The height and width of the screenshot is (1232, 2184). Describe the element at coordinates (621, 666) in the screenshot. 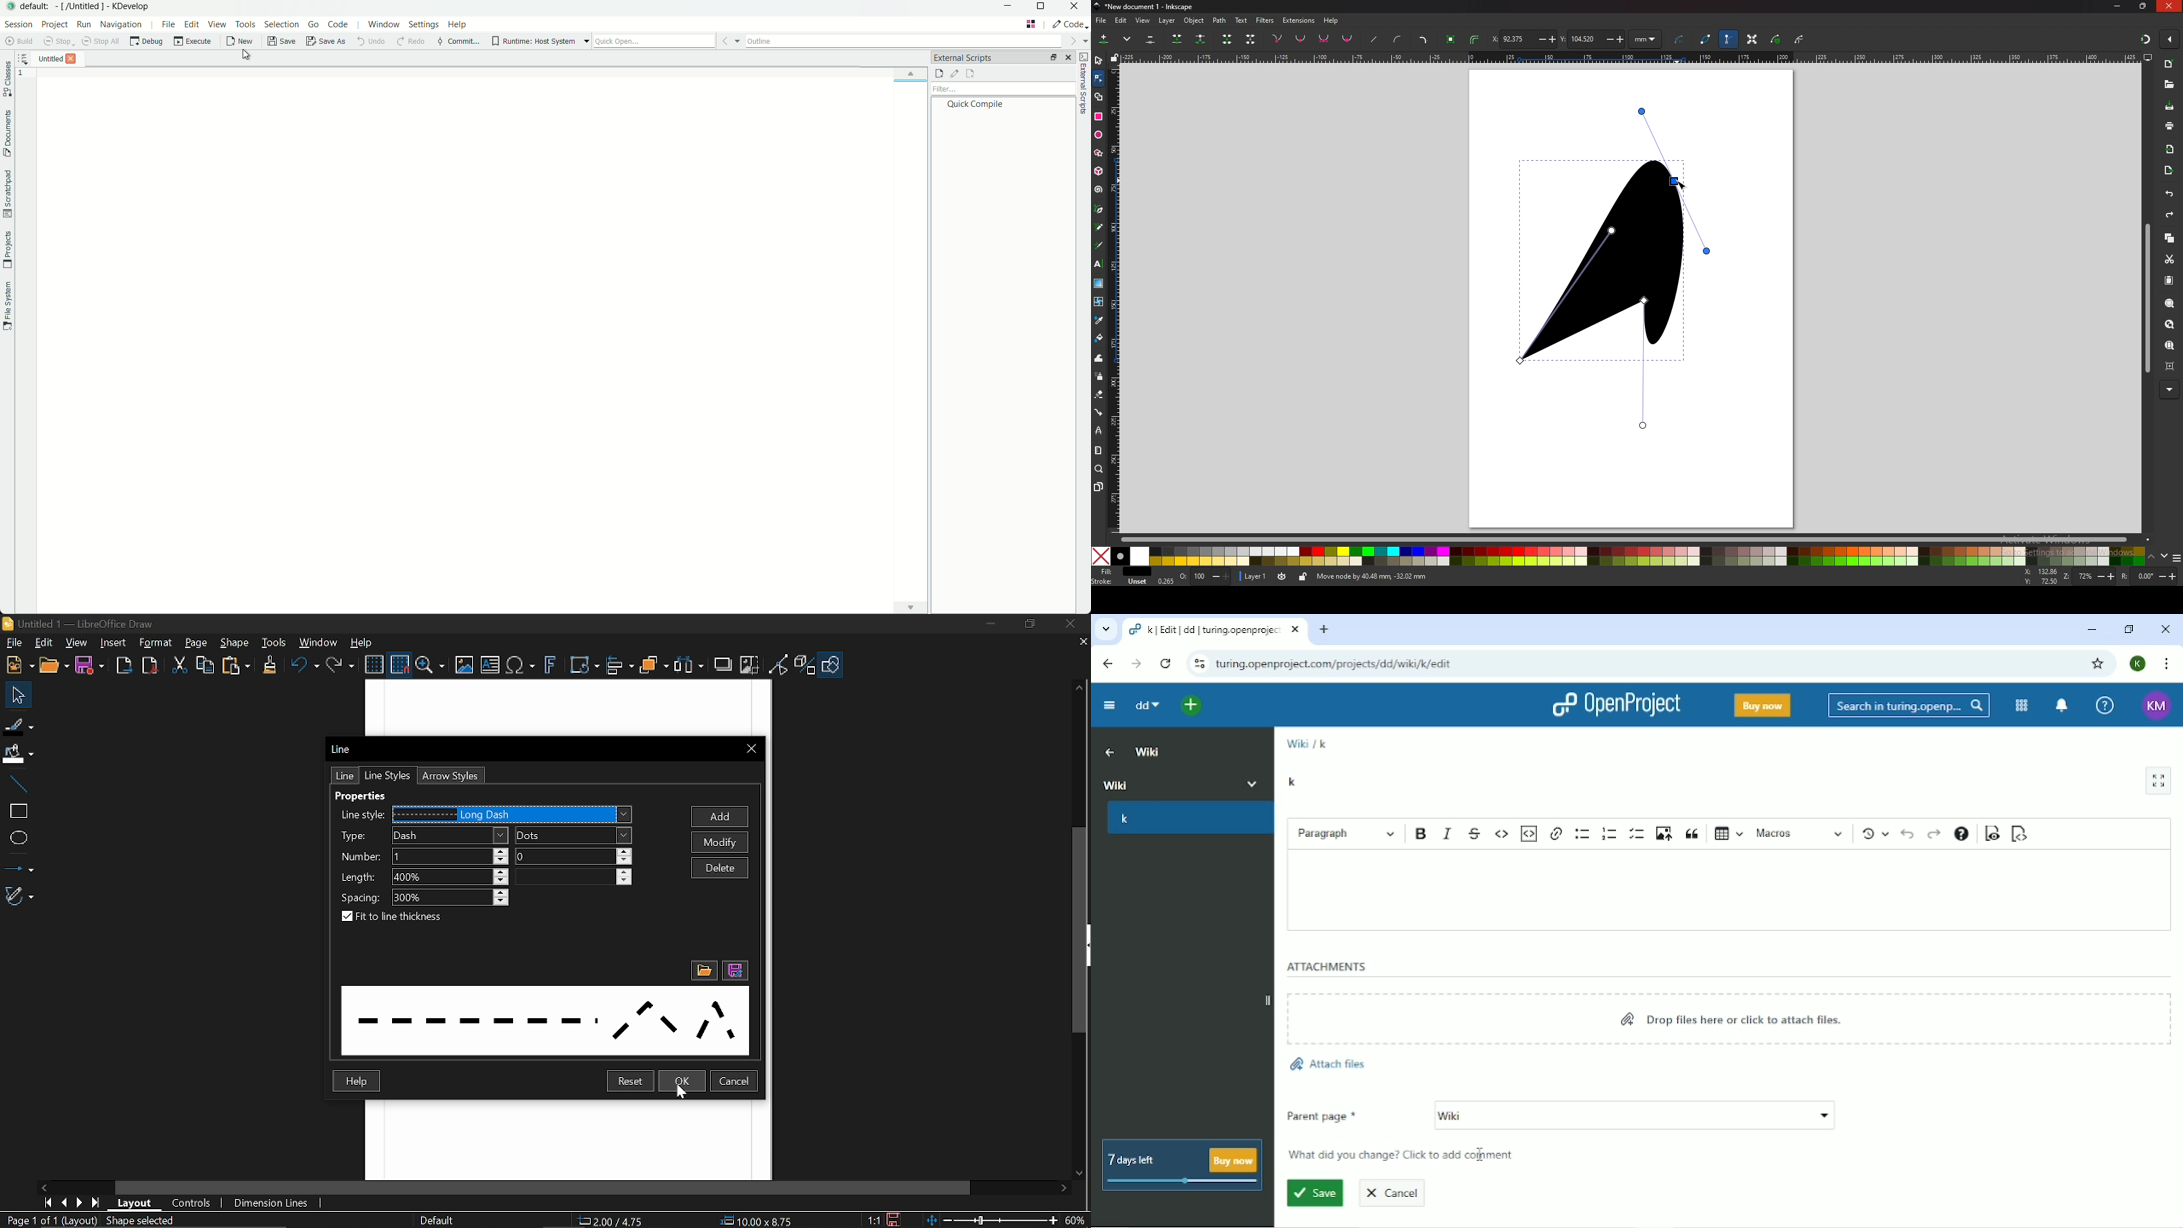

I see `Align` at that location.